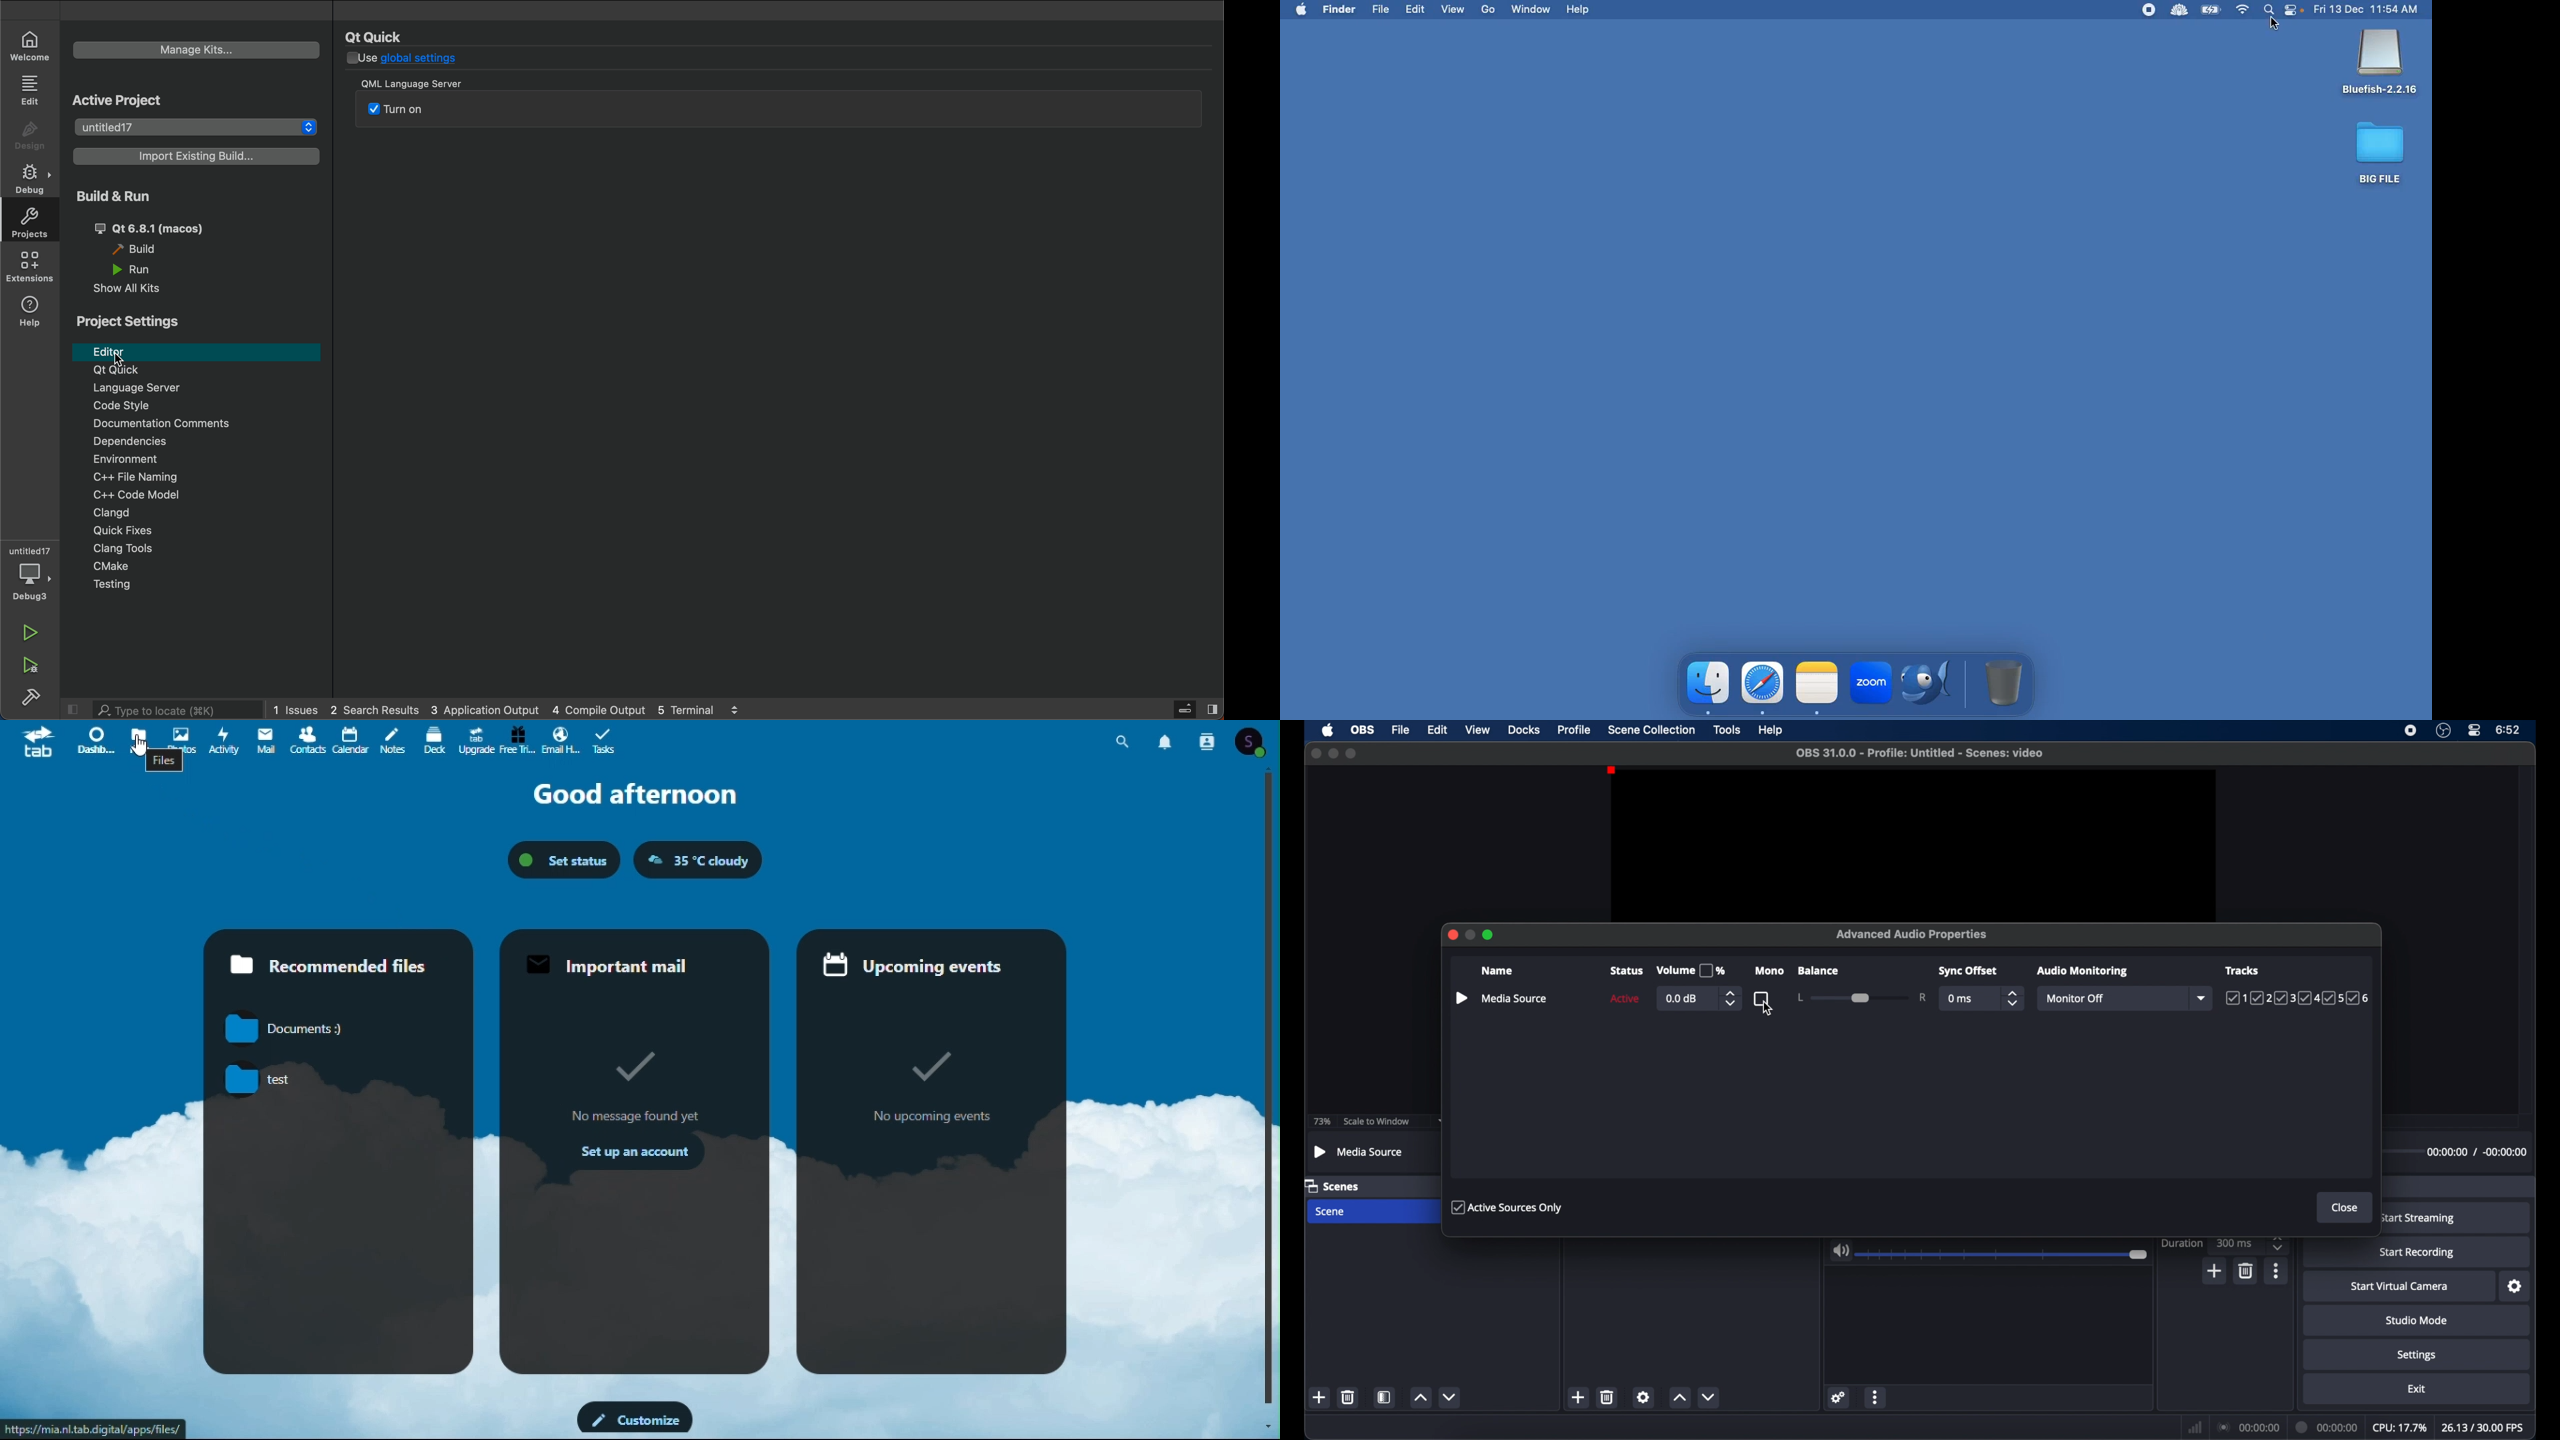 The width and height of the screenshot is (2576, 1456). What do you see at coordinates (2476, 1151) in the screenshot?
I see `timestamps` at bounding box center [2476, 1151].